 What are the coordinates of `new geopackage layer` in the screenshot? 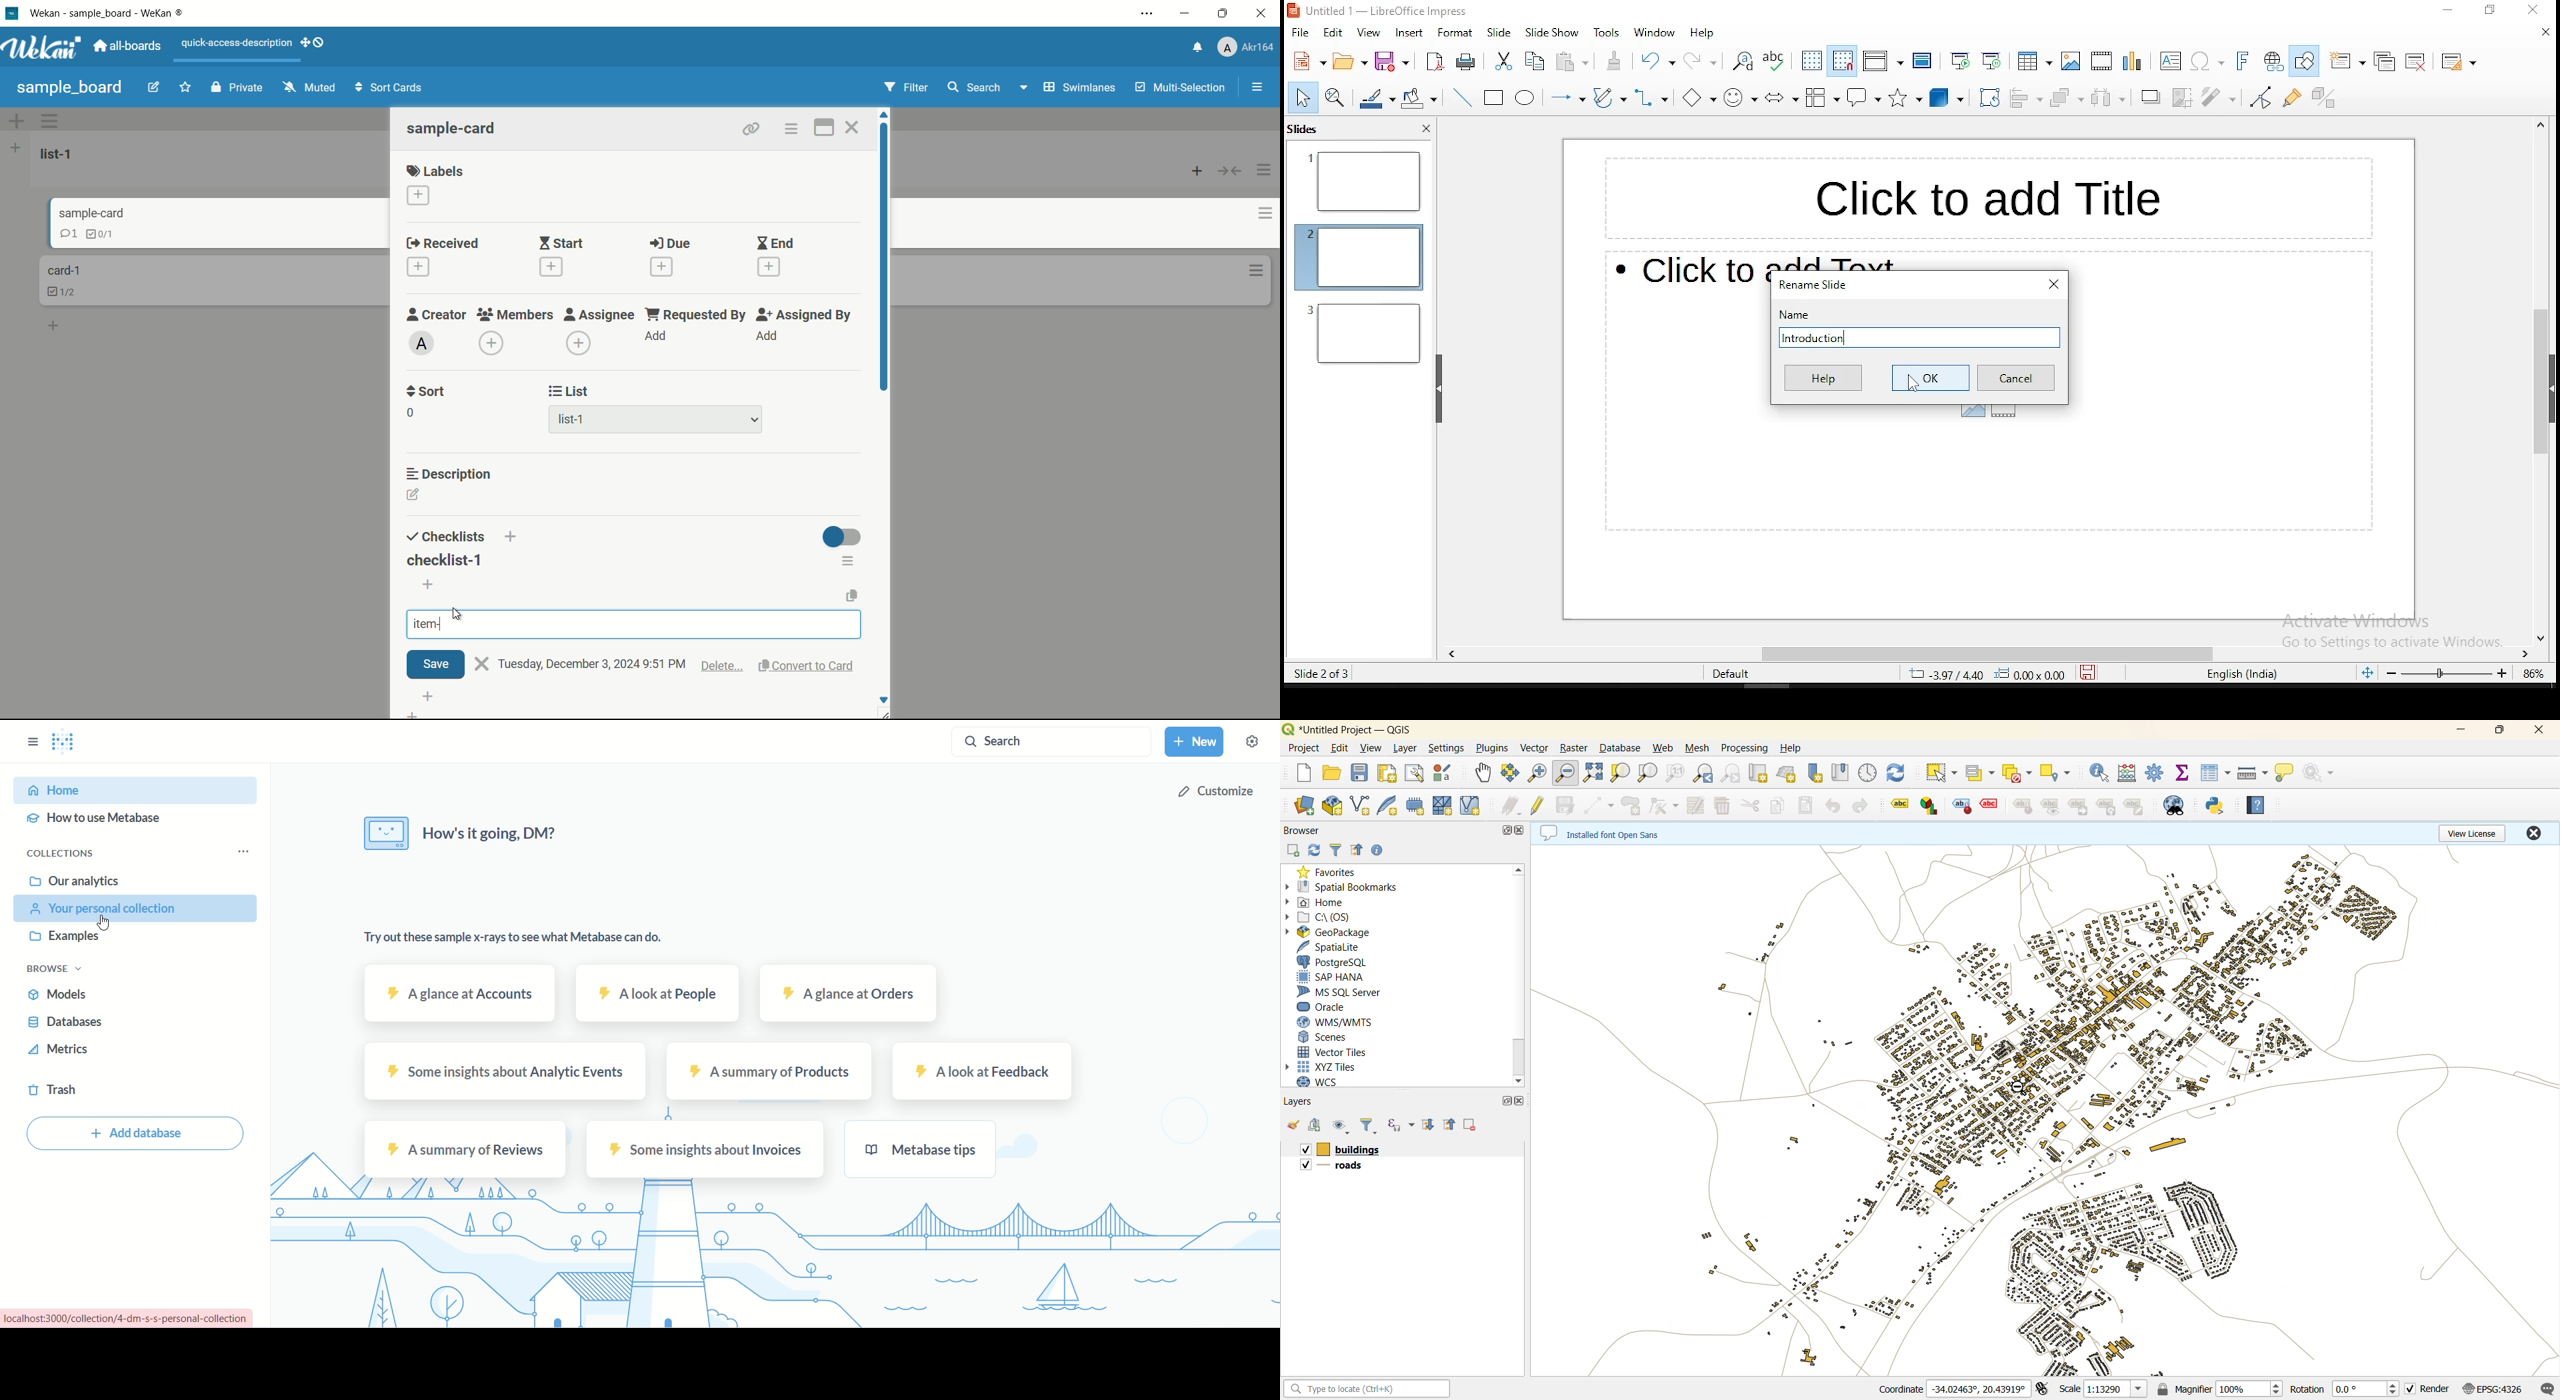 It's located at (1335, 807).